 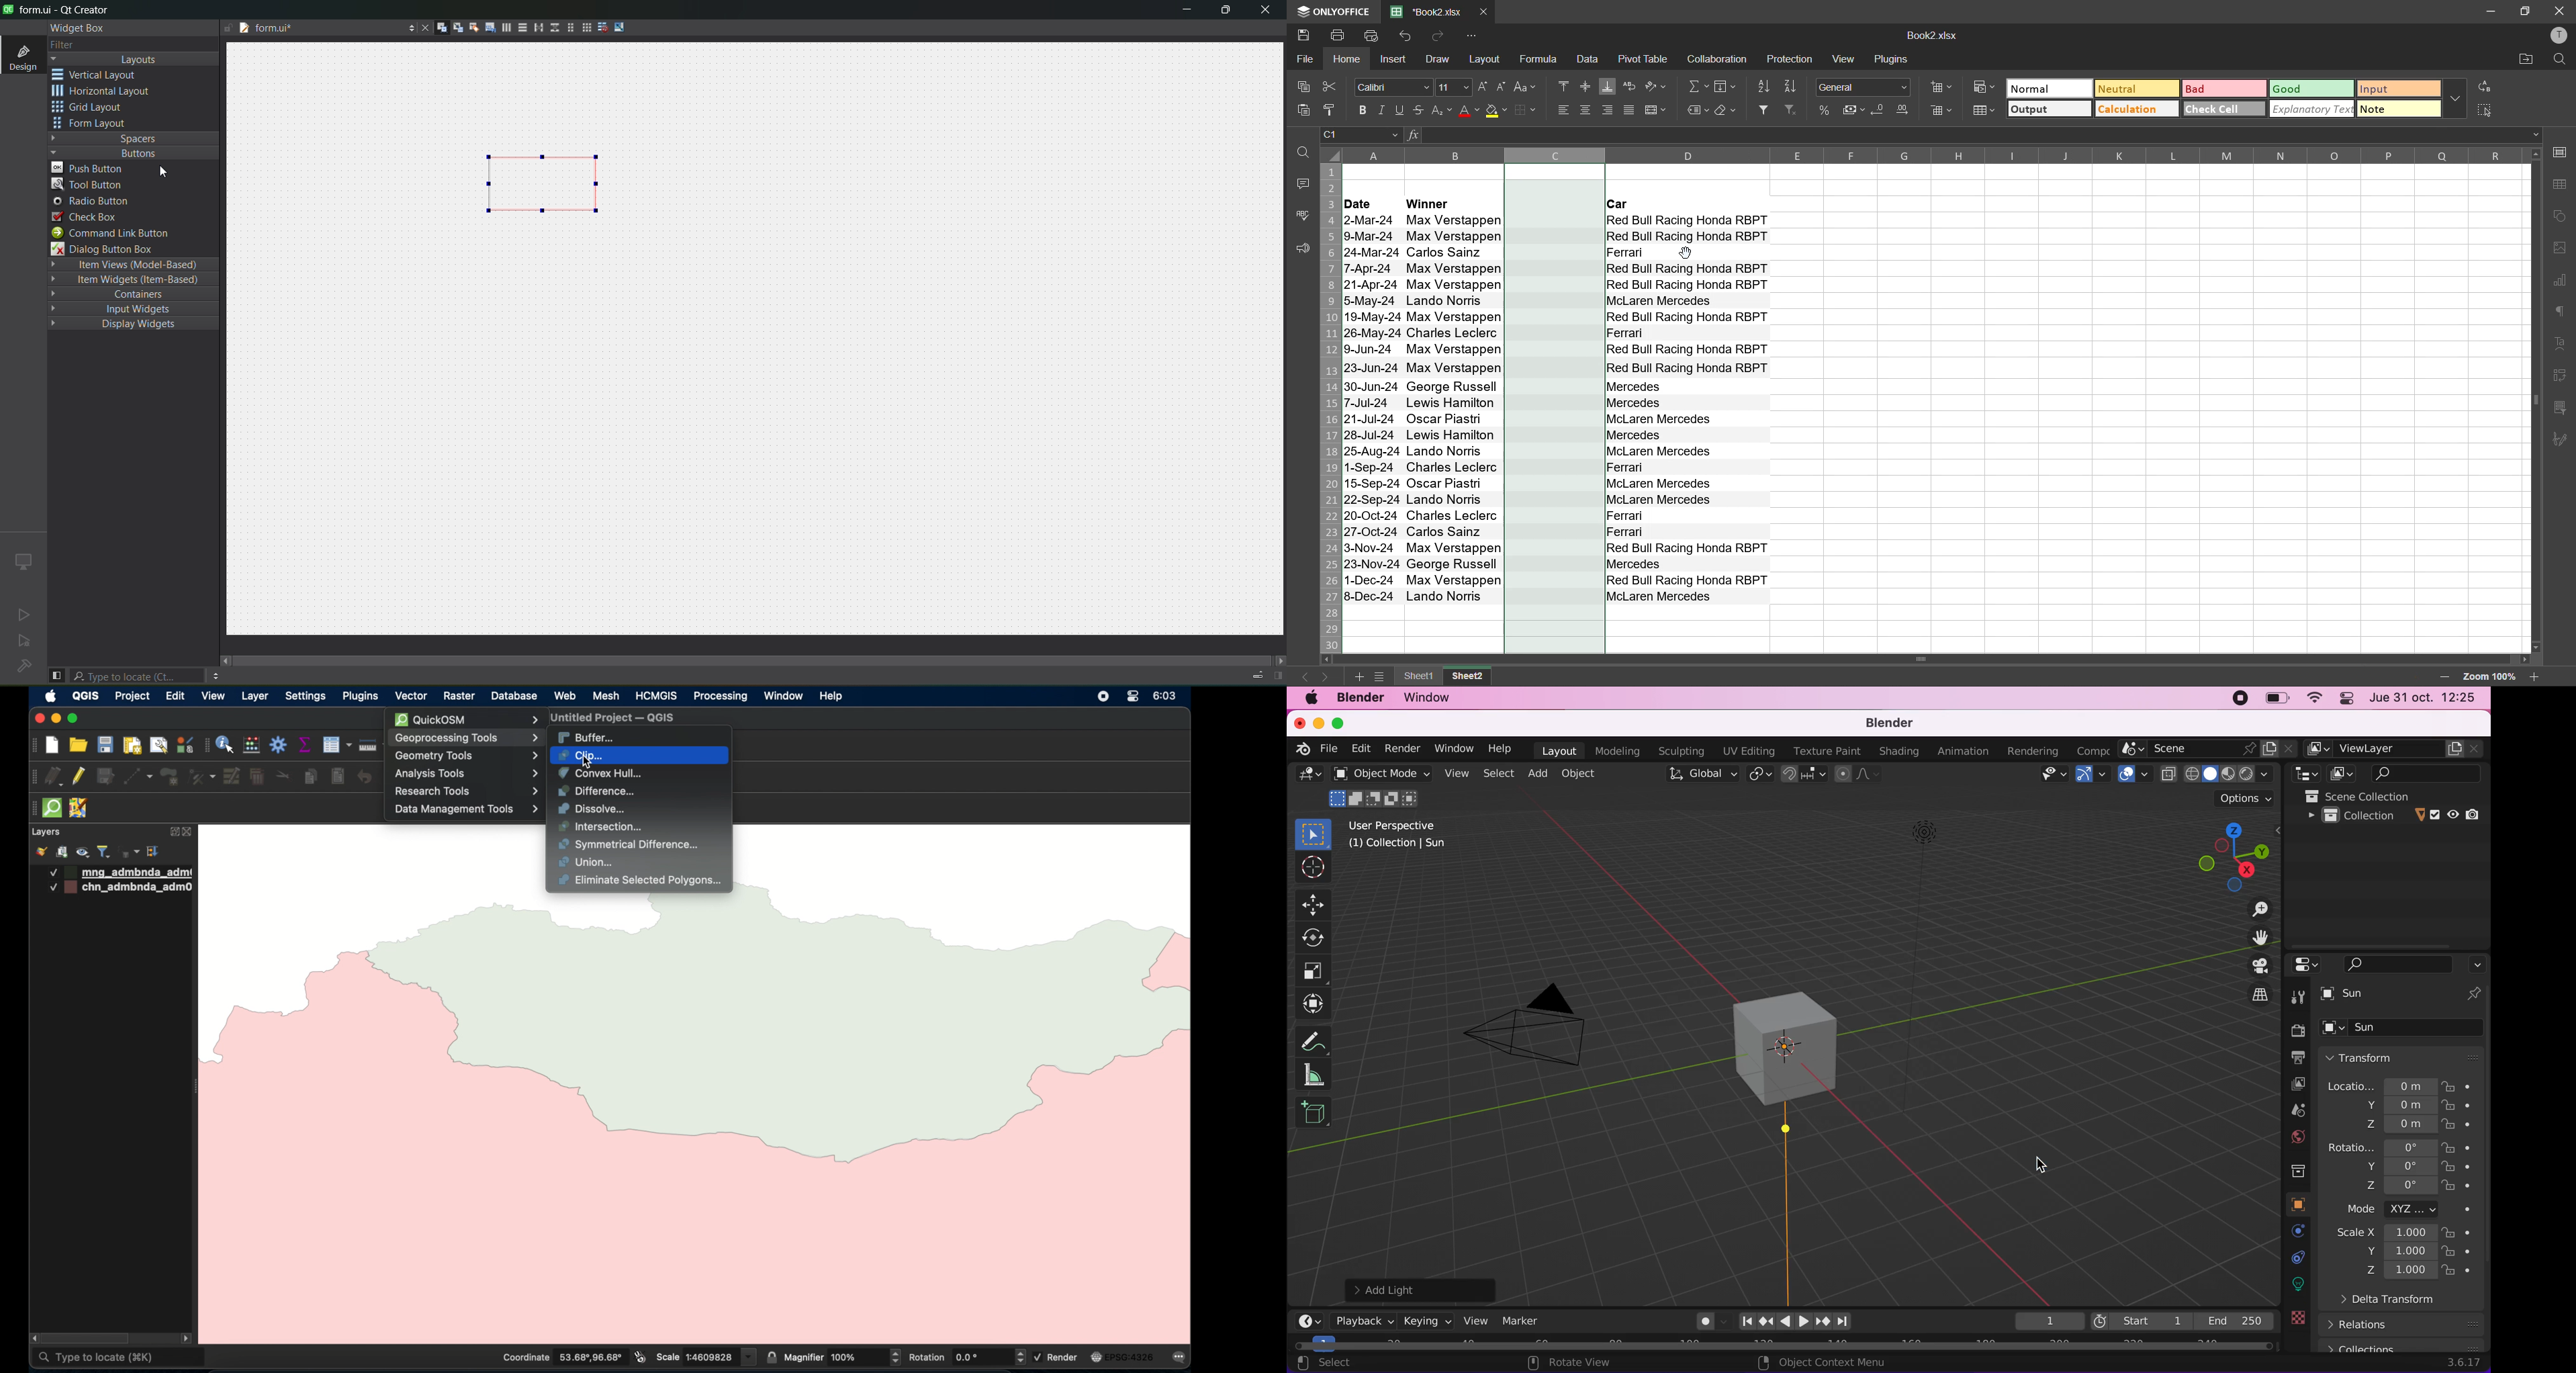 What do you see at coordinates (600, 773) in the screenshot?
I see `convex. hull` at bounding box center [600, 773].